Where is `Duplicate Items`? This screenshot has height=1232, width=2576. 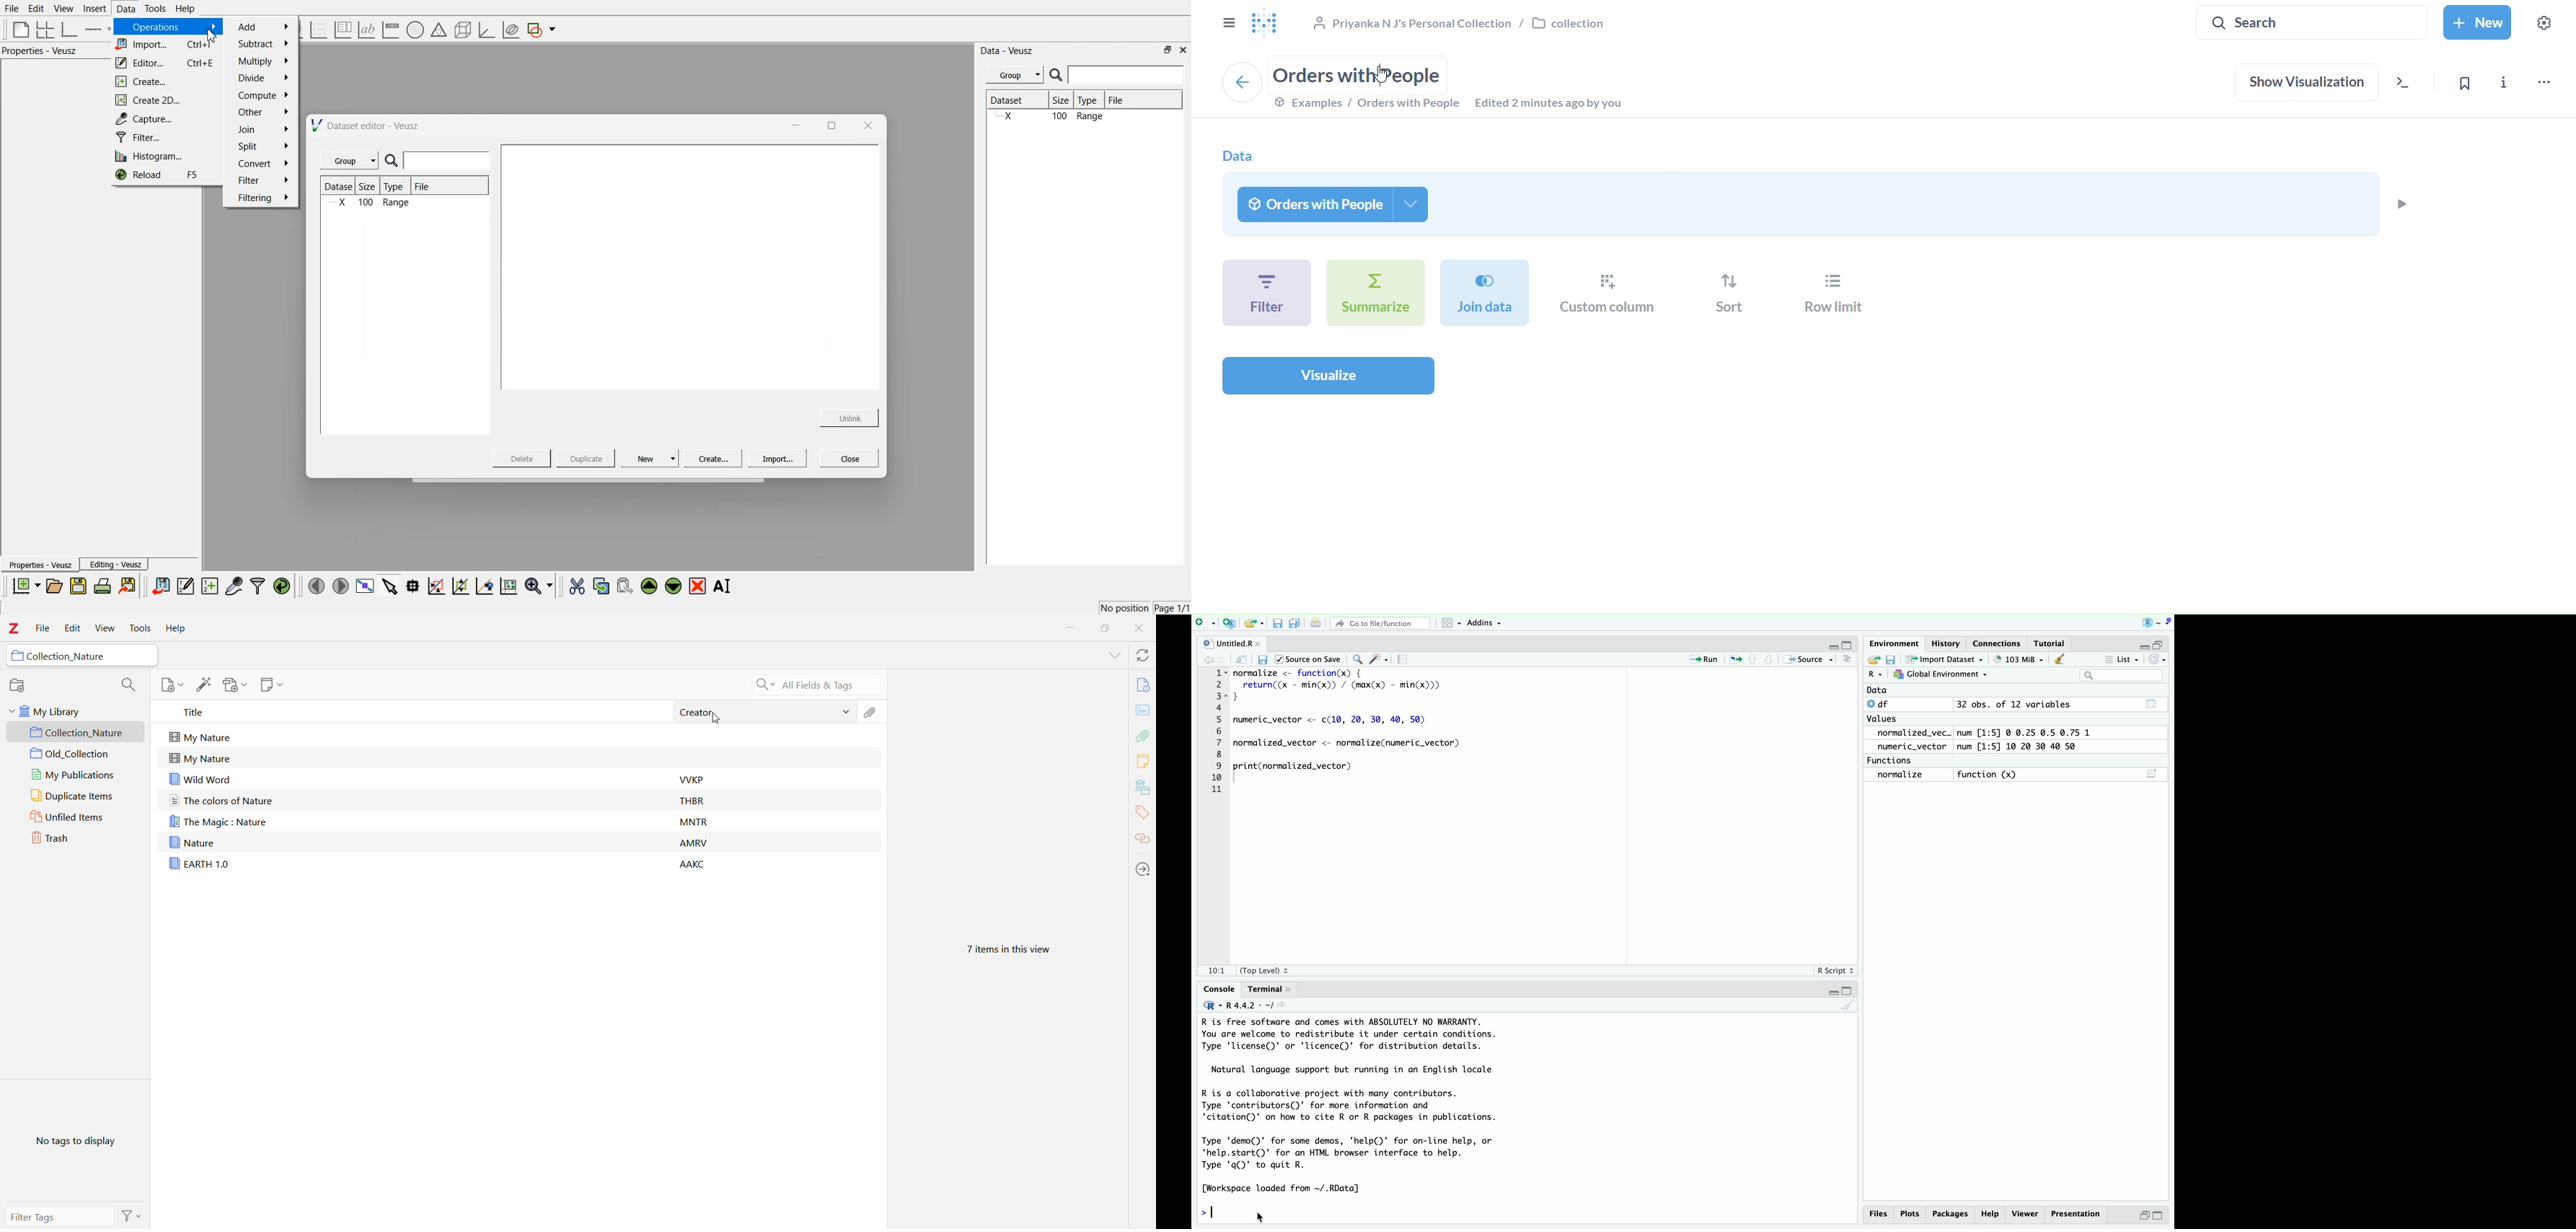 Duplicate Items is located at coordinates (80, 795).